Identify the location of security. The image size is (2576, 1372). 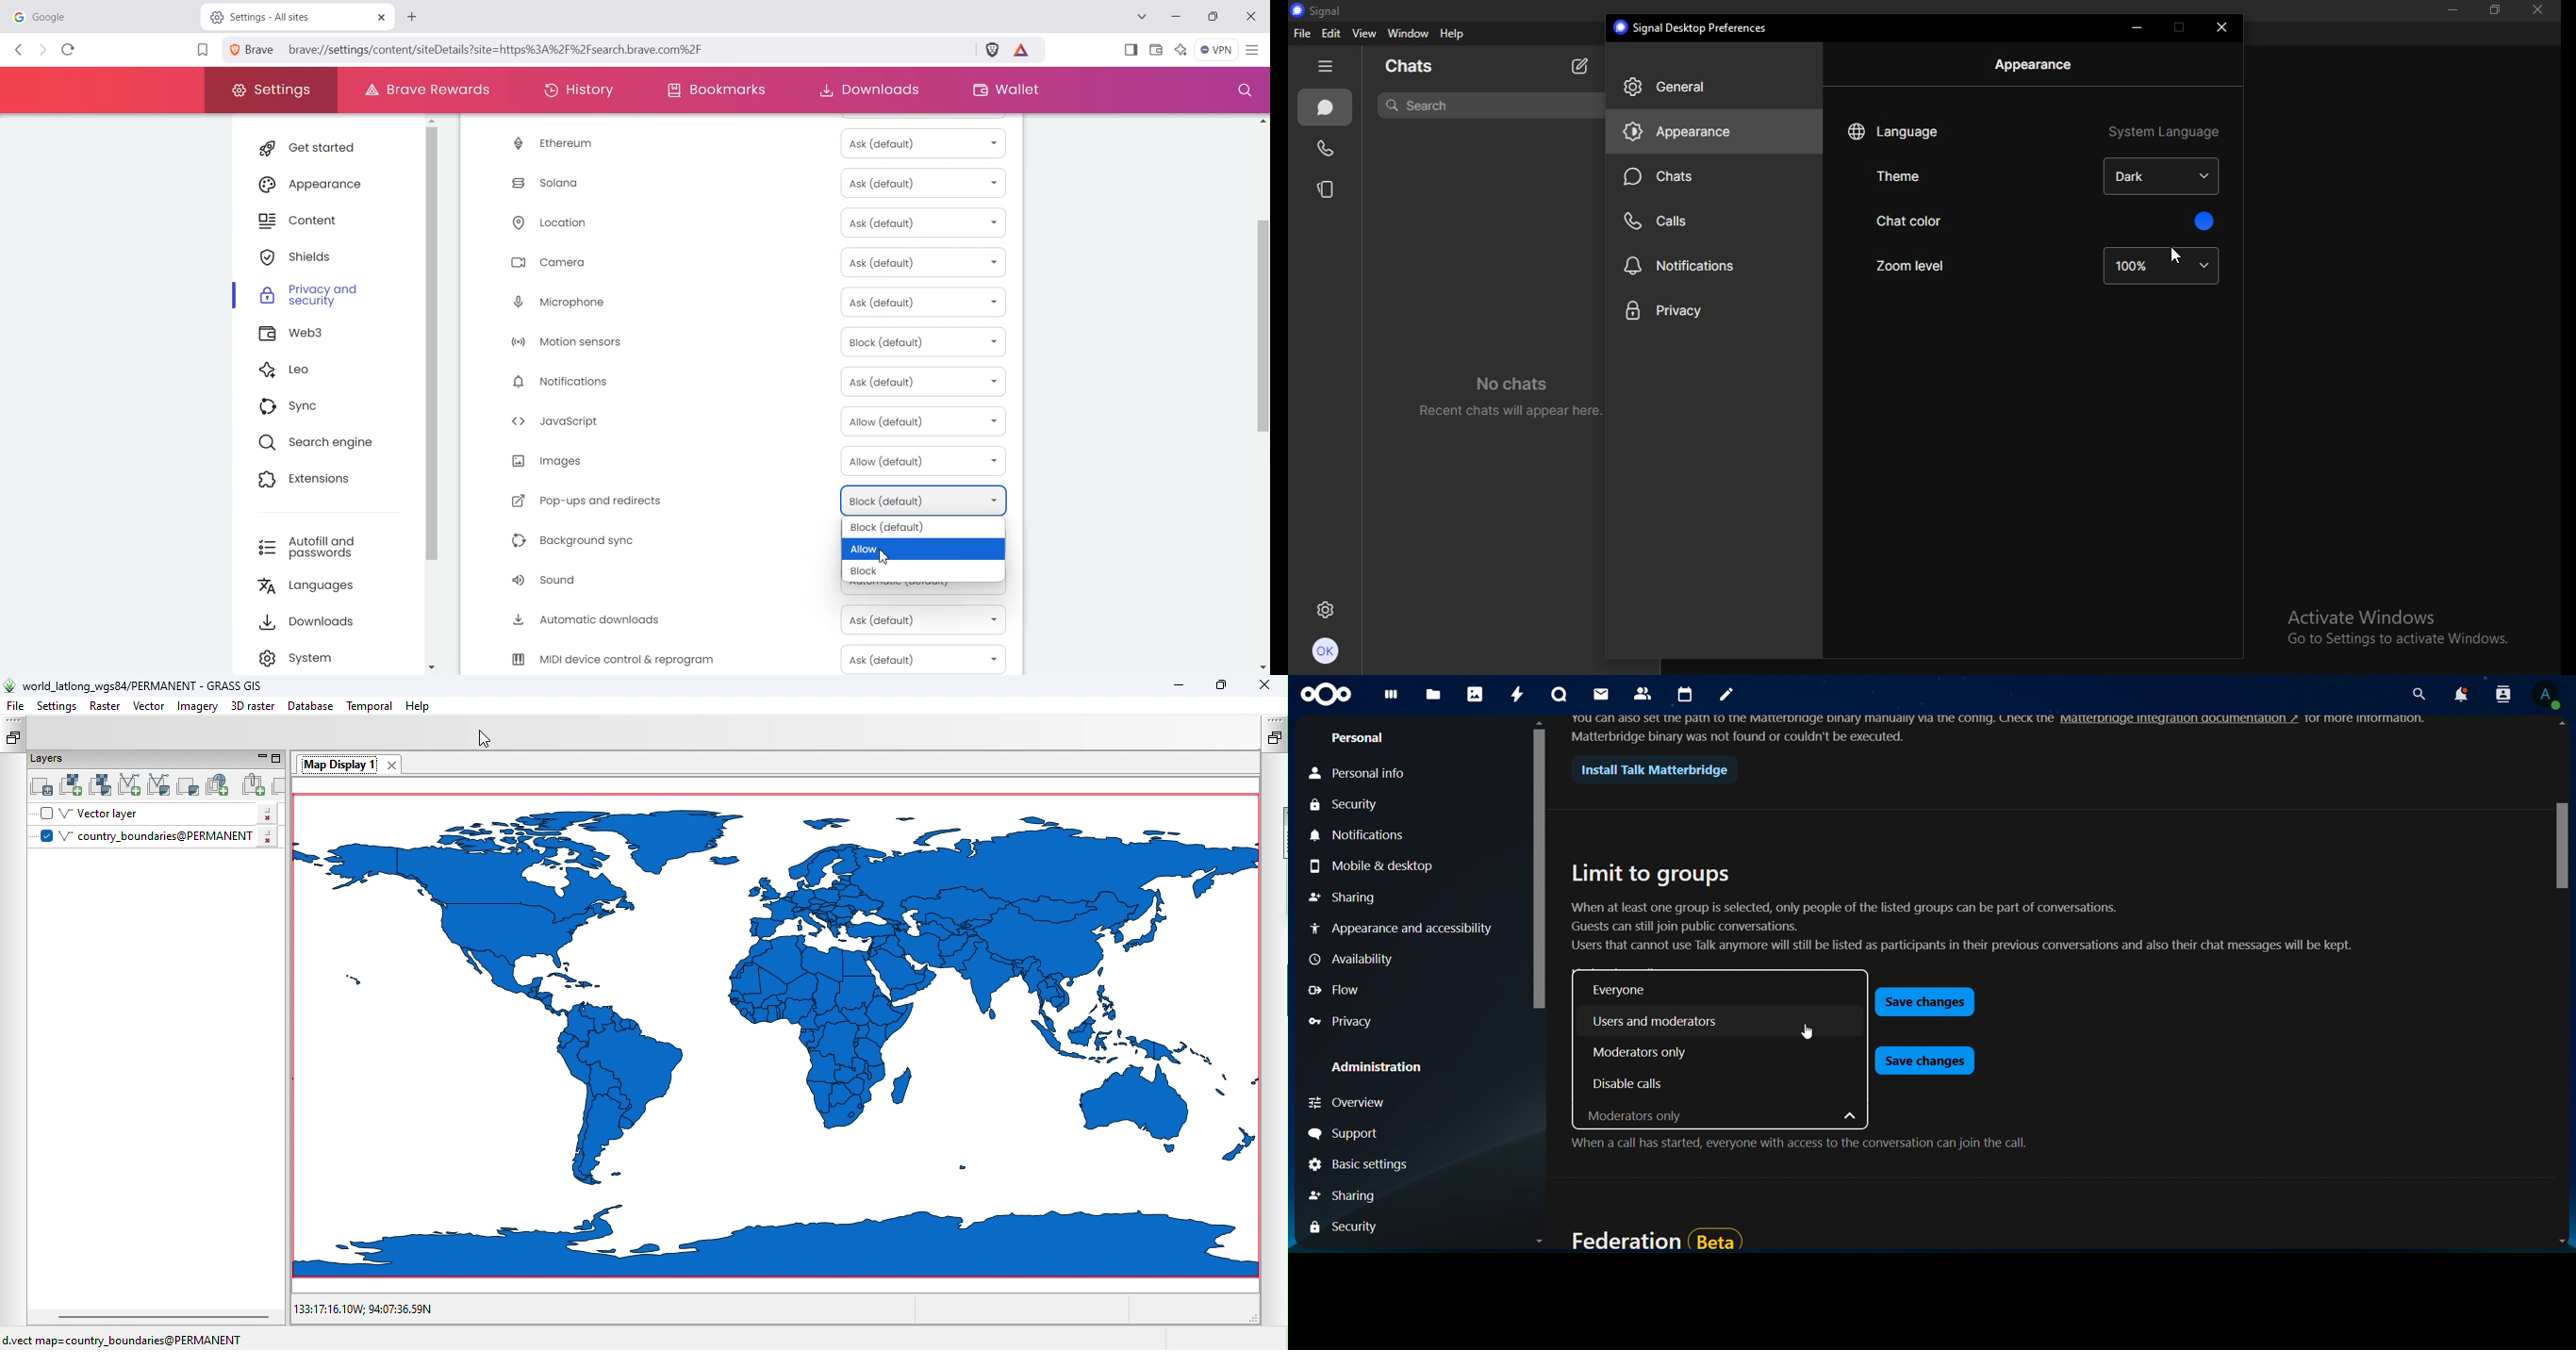
(1346, 1228).